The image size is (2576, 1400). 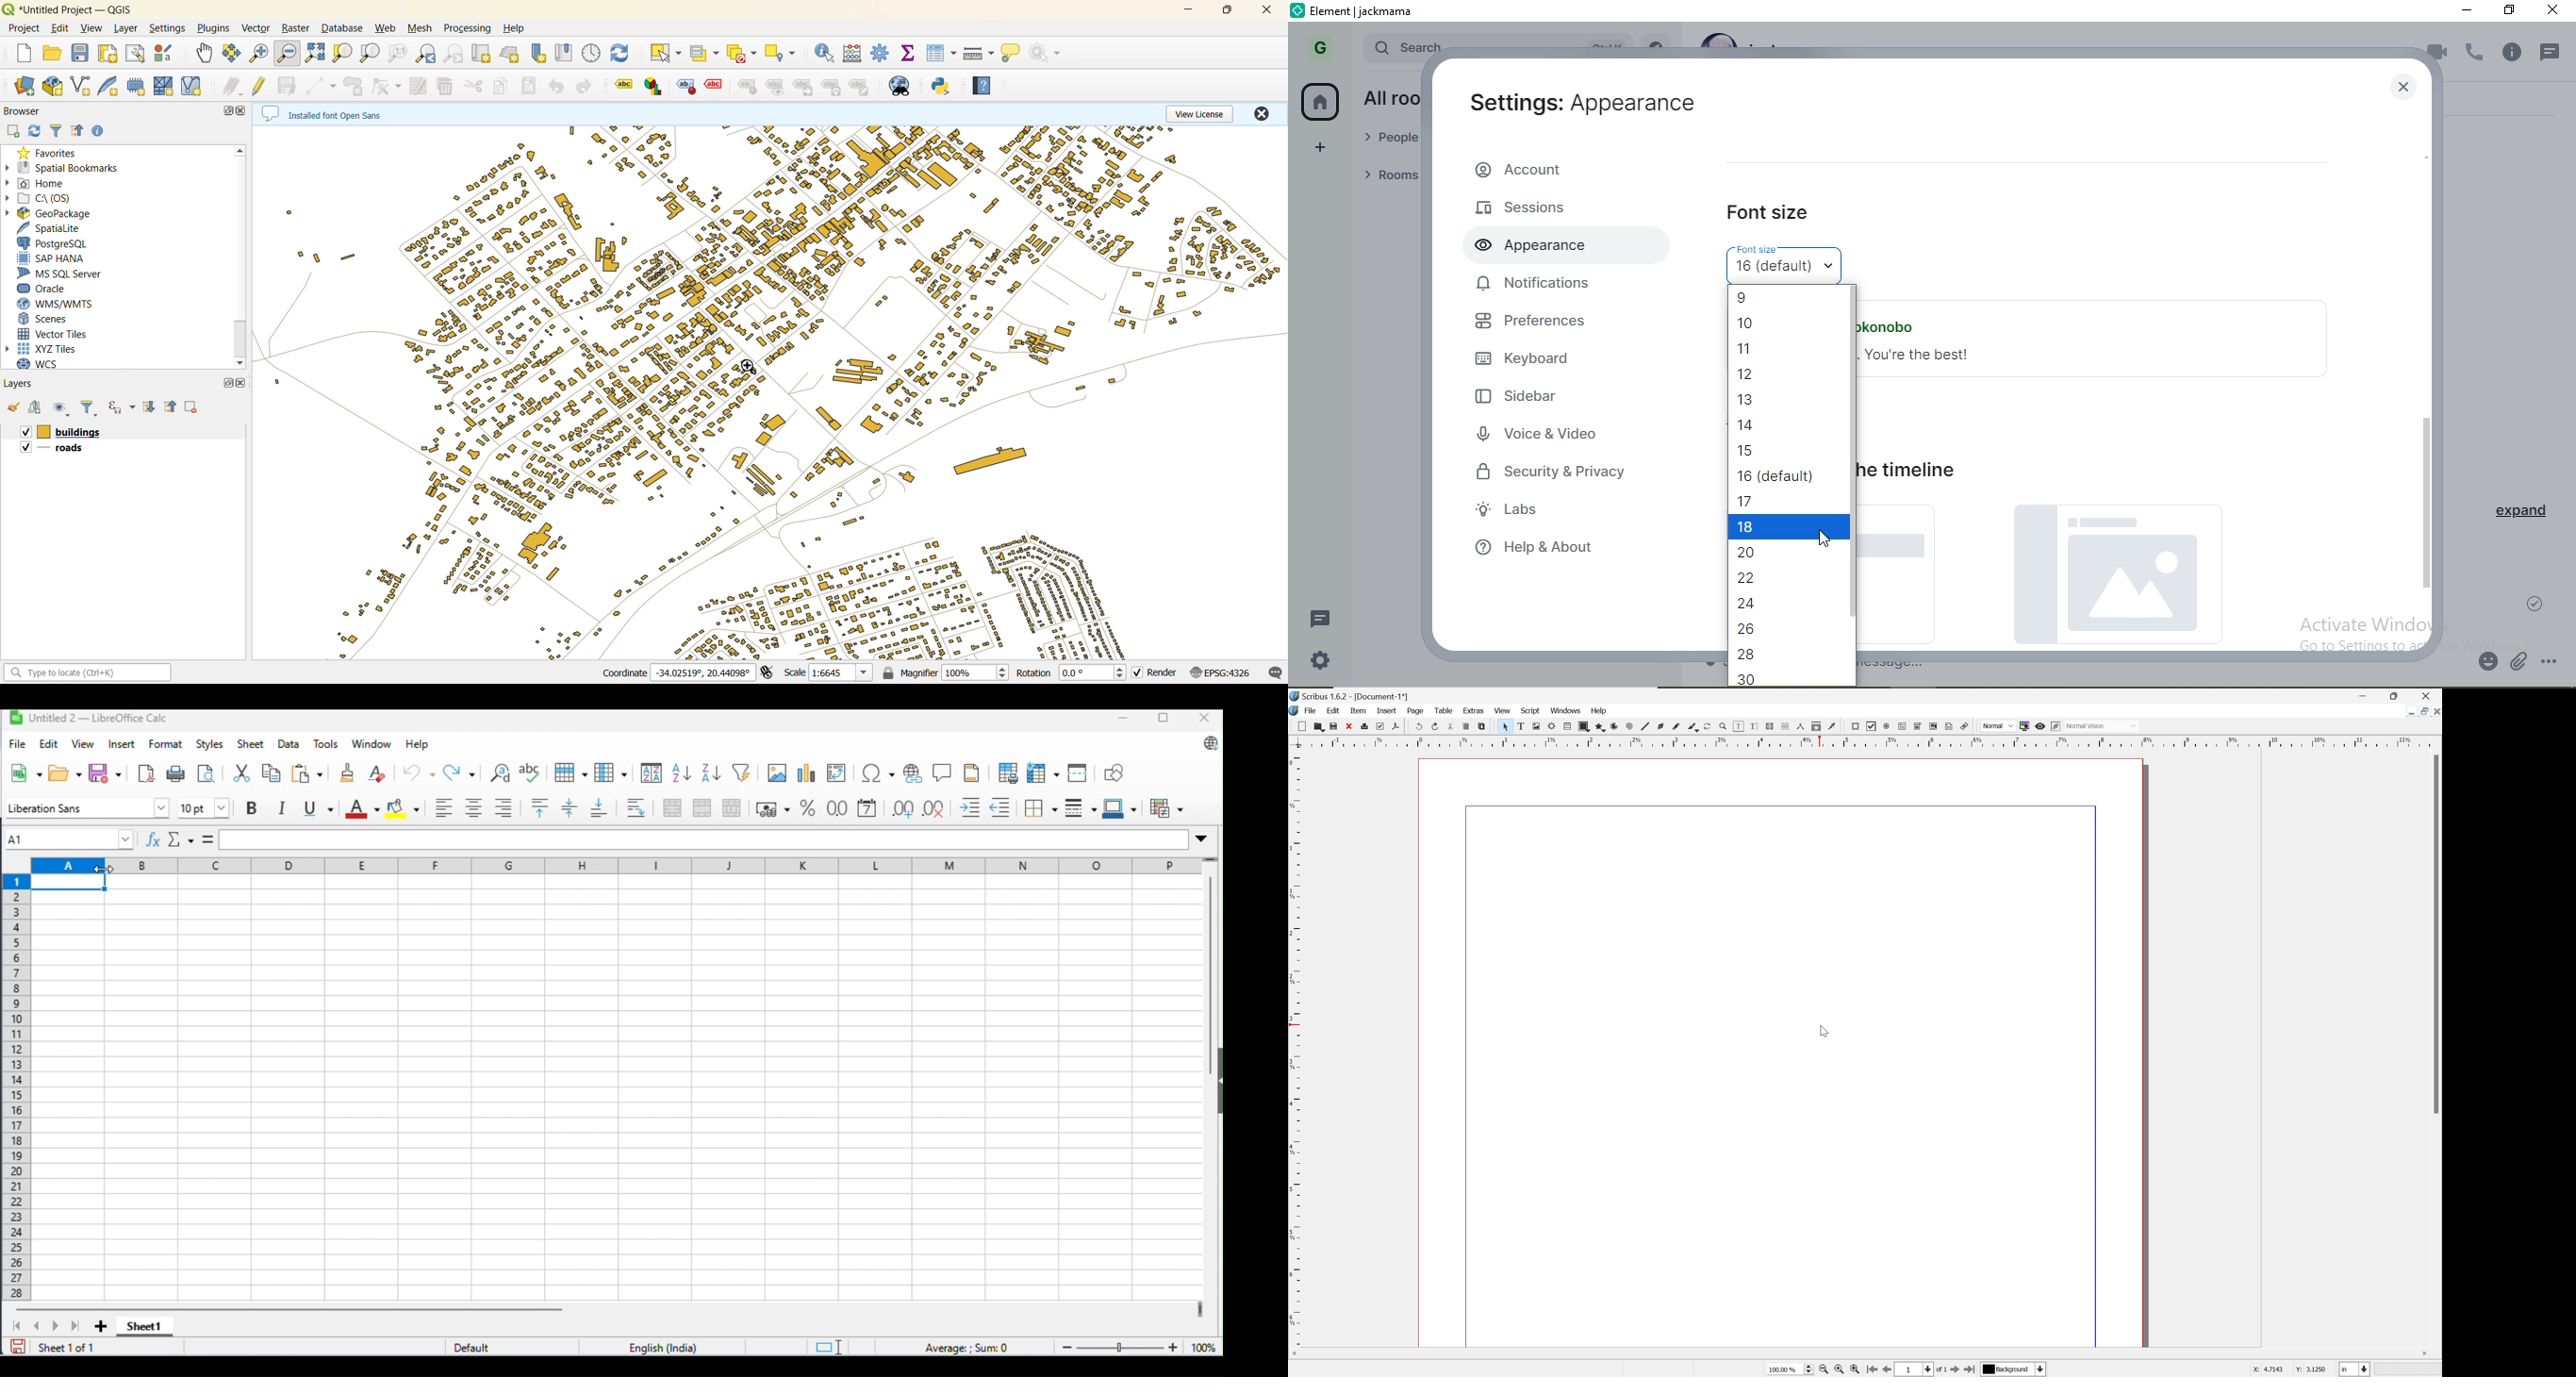 I want to click on Scale, so click(x=1296, y=1048).